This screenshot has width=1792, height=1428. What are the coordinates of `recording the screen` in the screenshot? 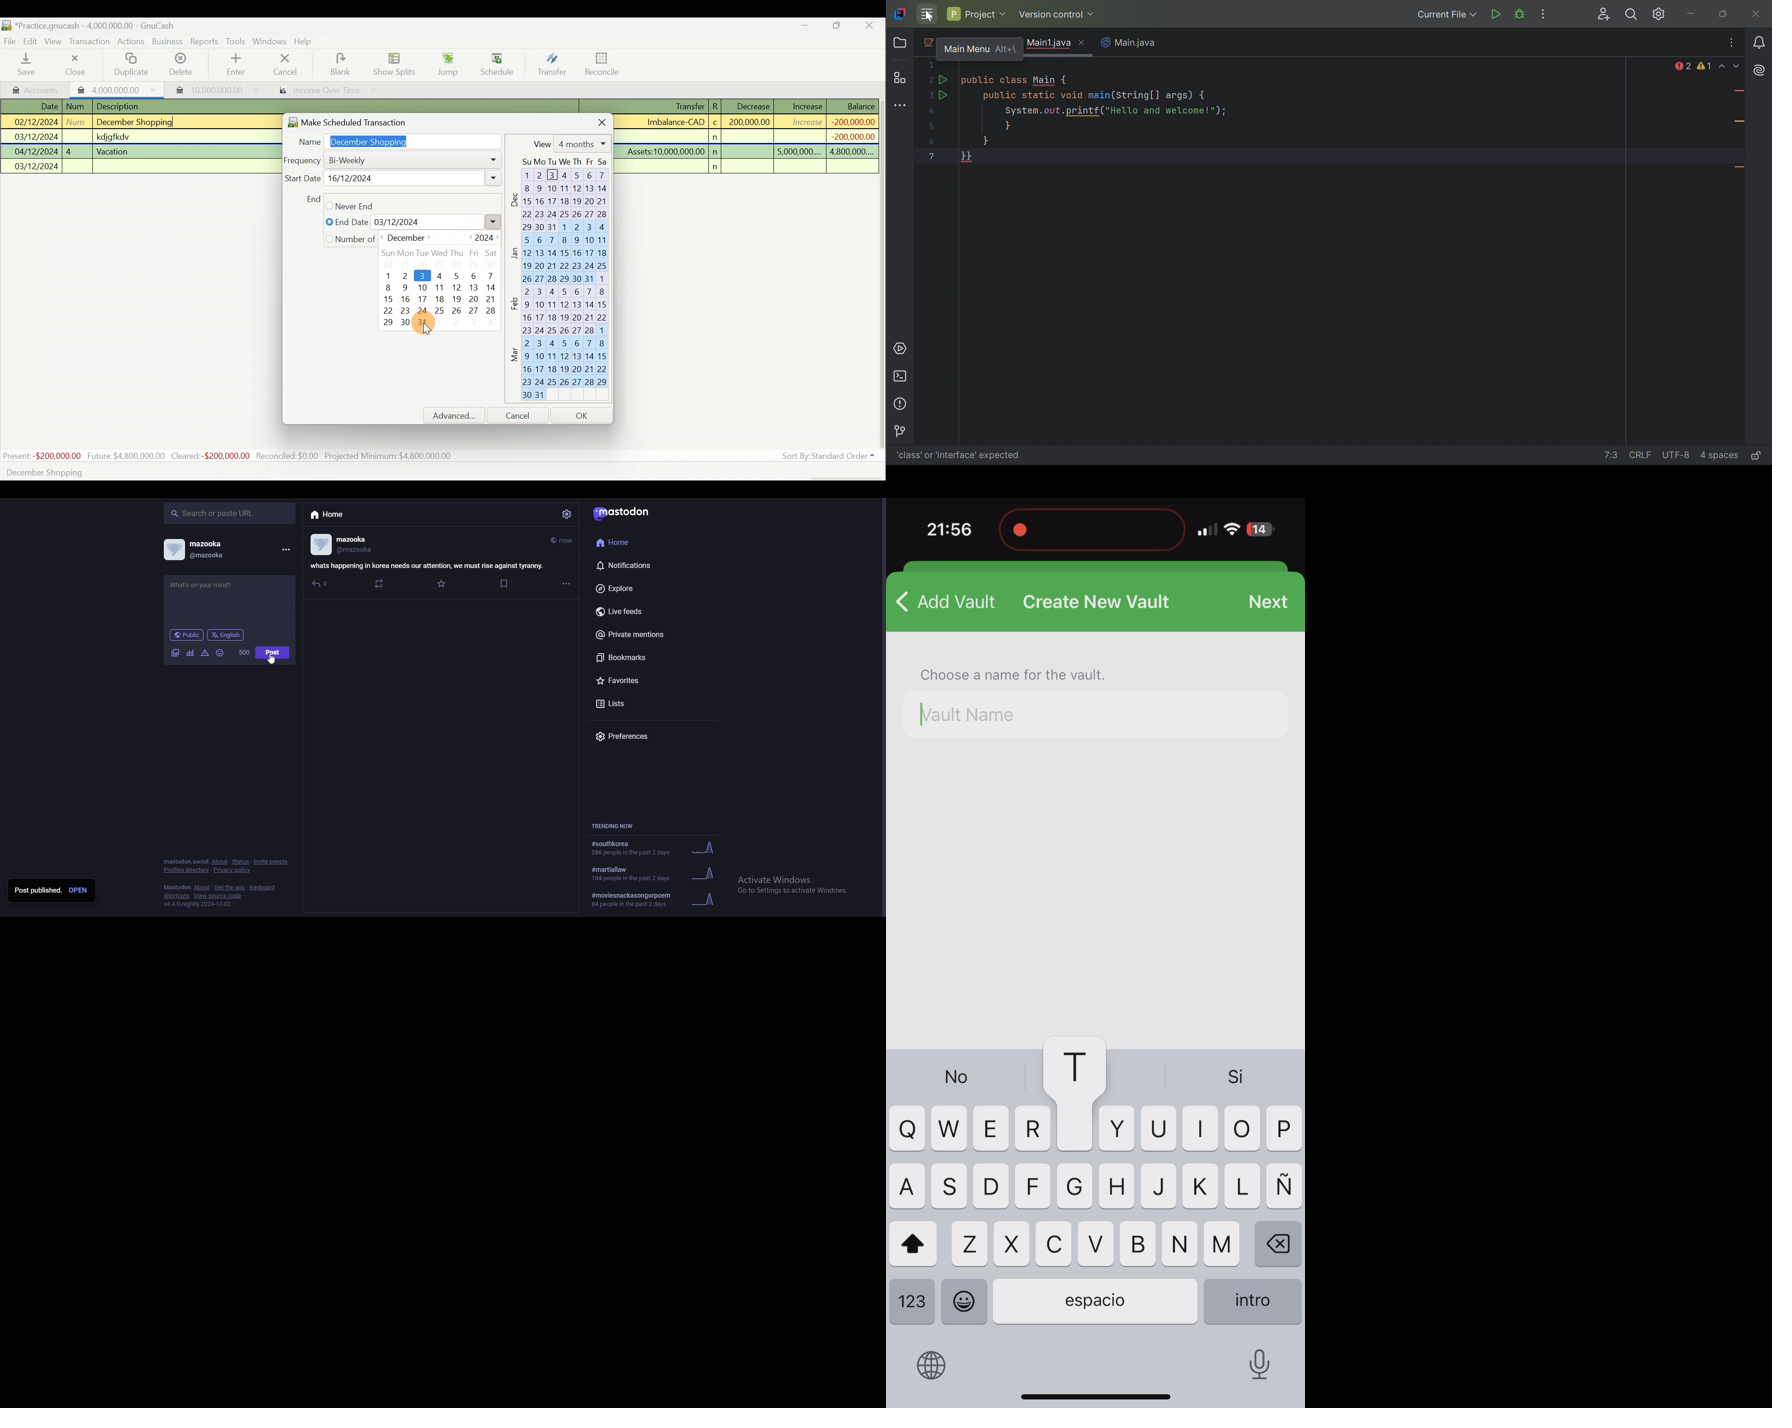 It's located at (1020, 528).